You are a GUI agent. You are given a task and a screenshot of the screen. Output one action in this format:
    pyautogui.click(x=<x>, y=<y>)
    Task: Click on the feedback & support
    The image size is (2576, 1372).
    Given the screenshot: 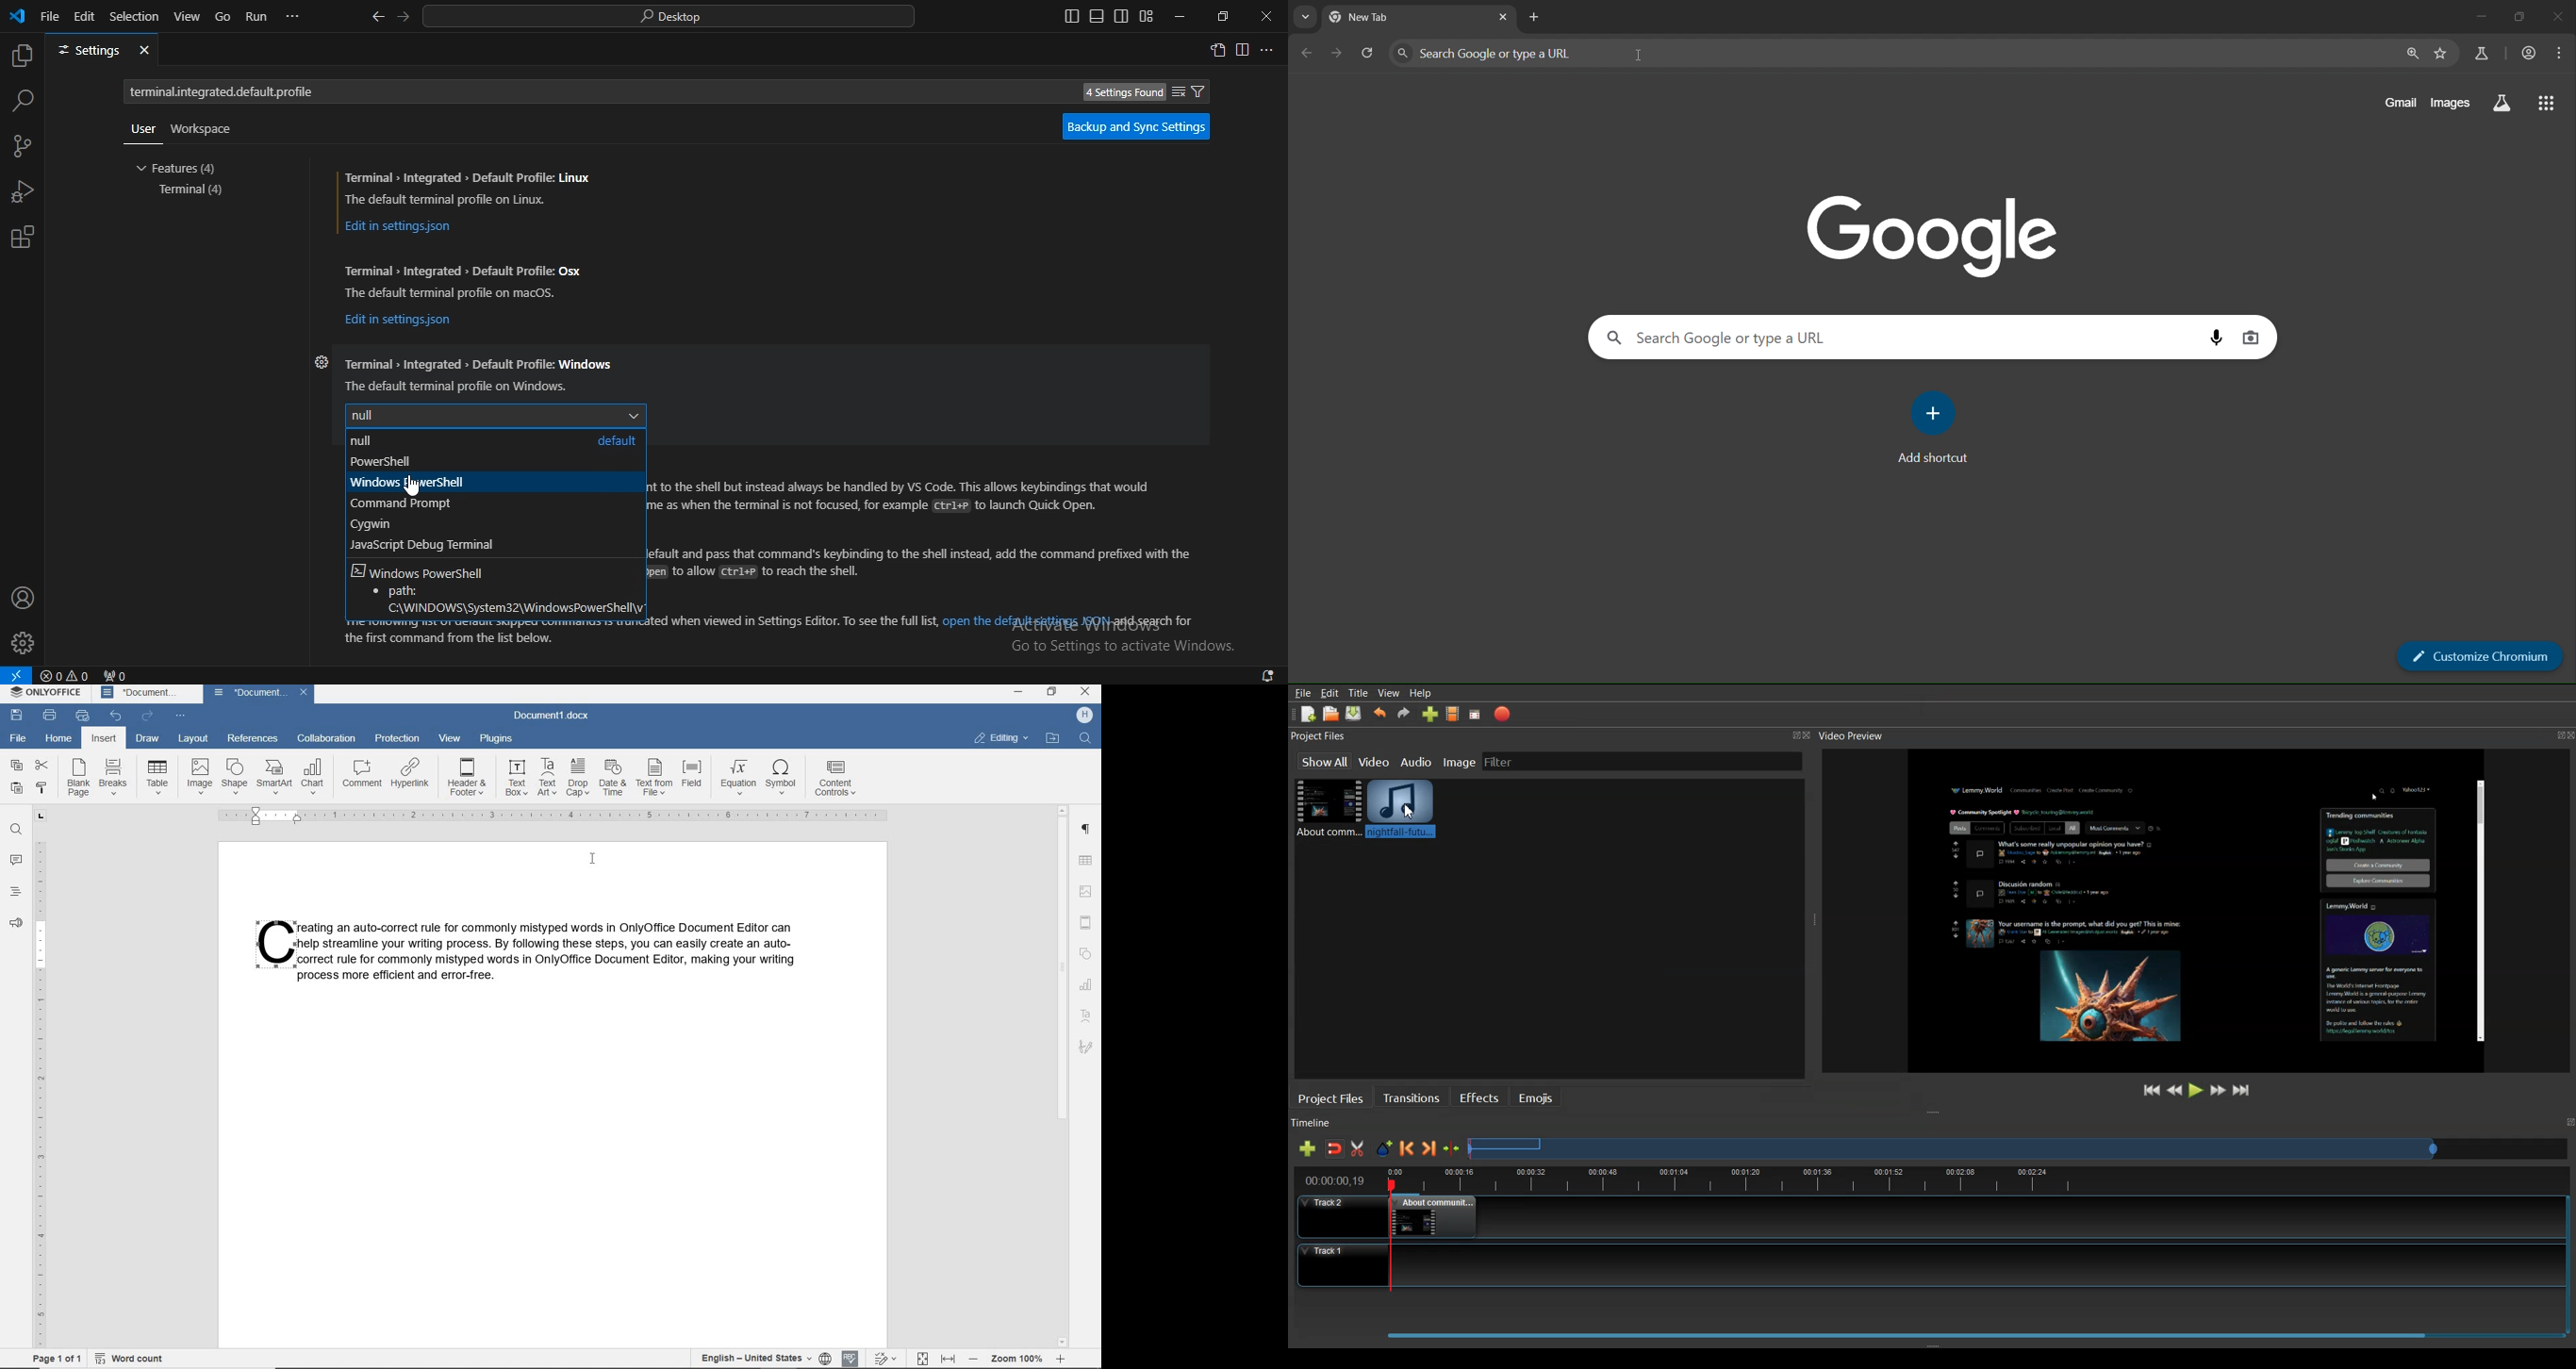 What is the action you would take?
    pyautogui.click(x=16, y=924)
    